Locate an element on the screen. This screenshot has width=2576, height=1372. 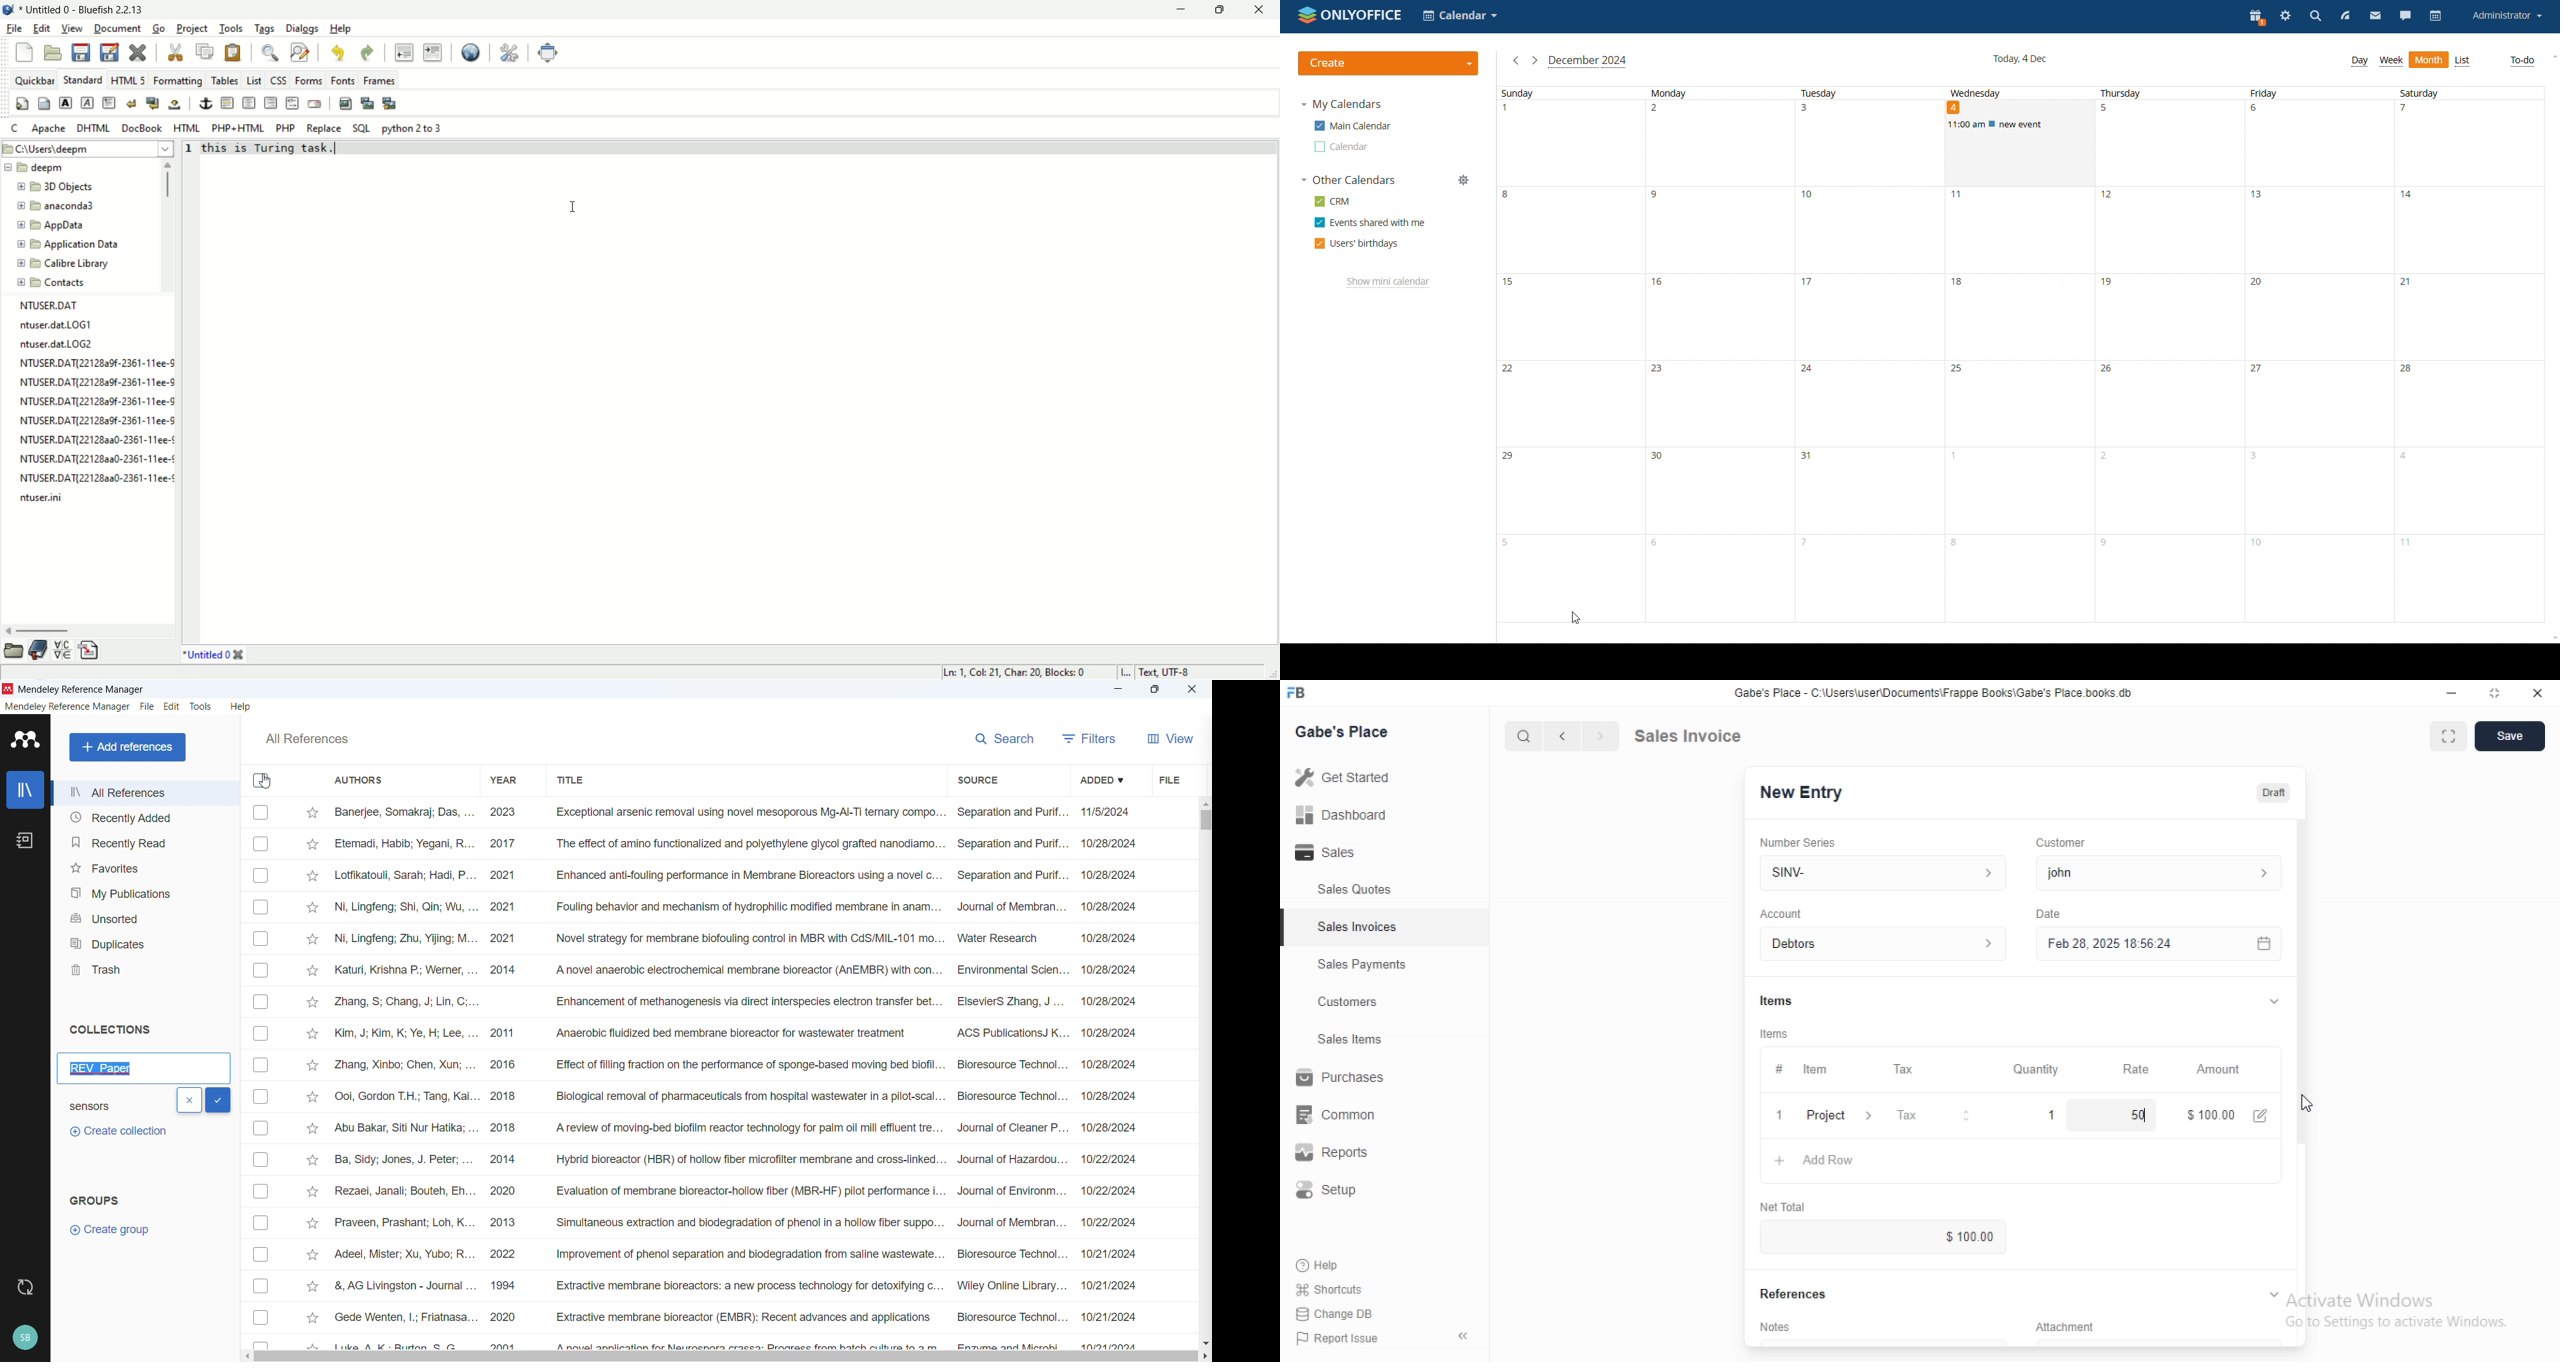
Reports is located at coordinates (1345, 1155).